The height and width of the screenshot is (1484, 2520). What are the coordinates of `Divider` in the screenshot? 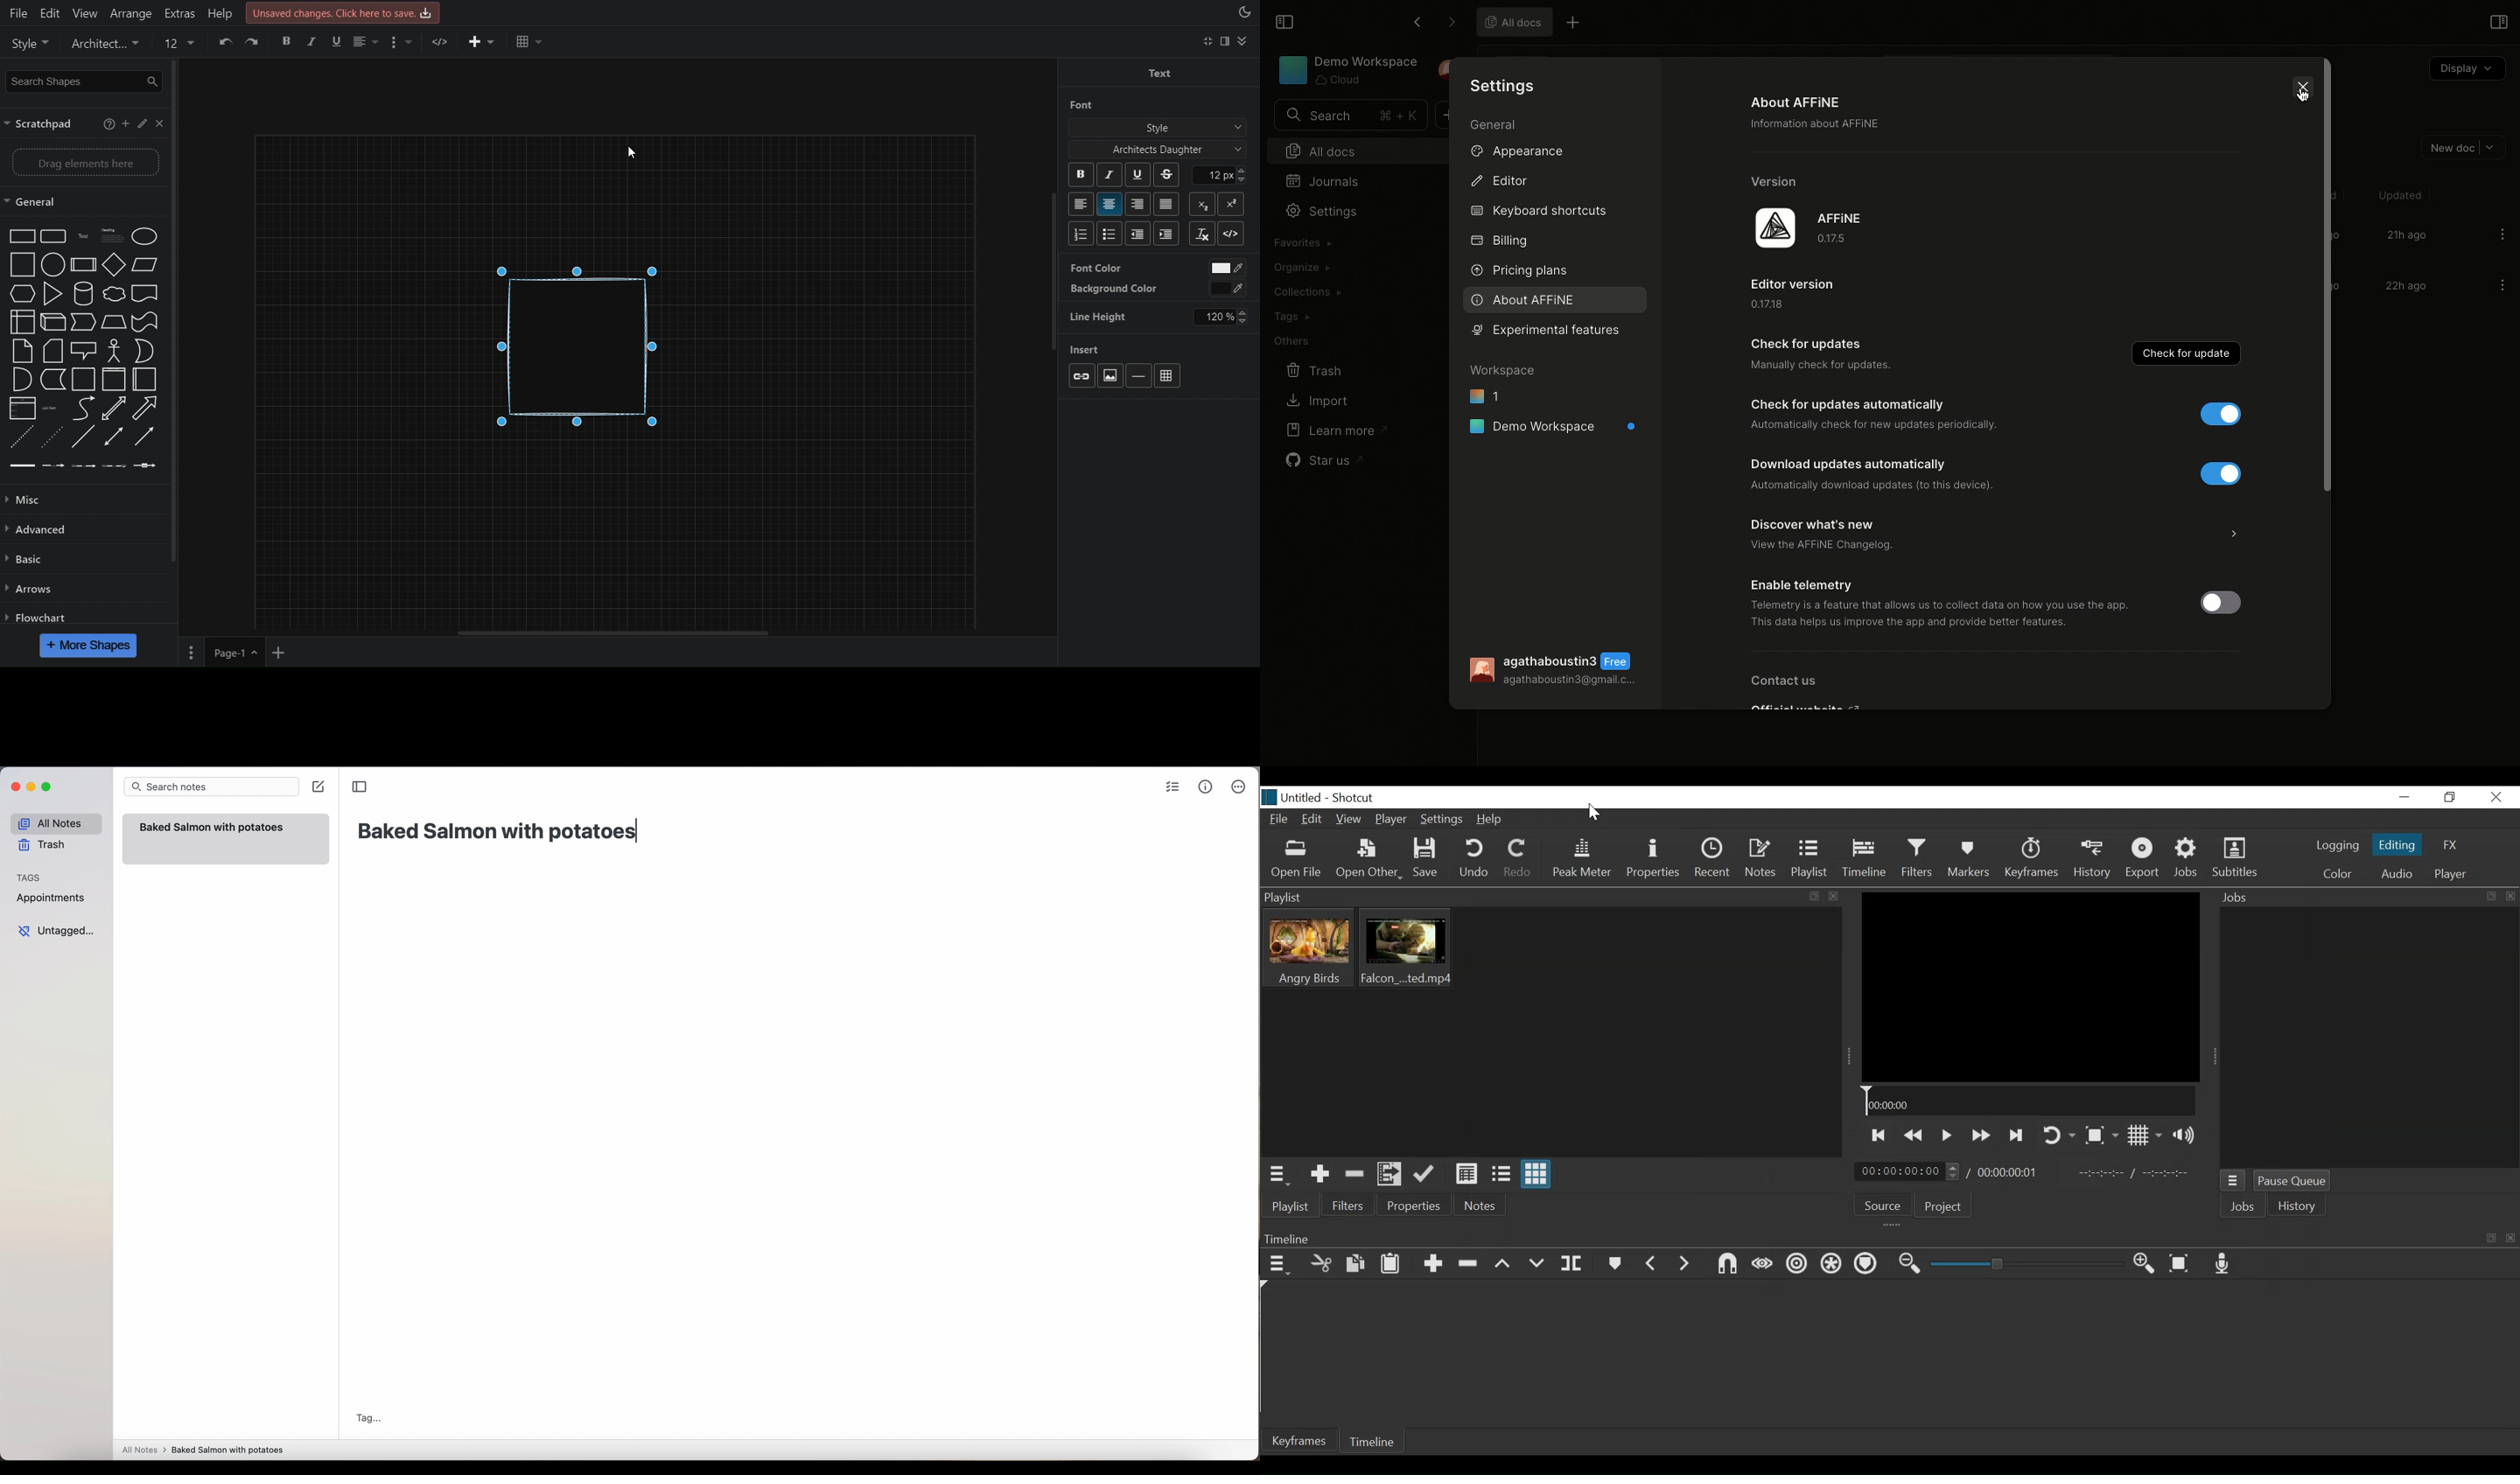 It's located at (1232, 235).